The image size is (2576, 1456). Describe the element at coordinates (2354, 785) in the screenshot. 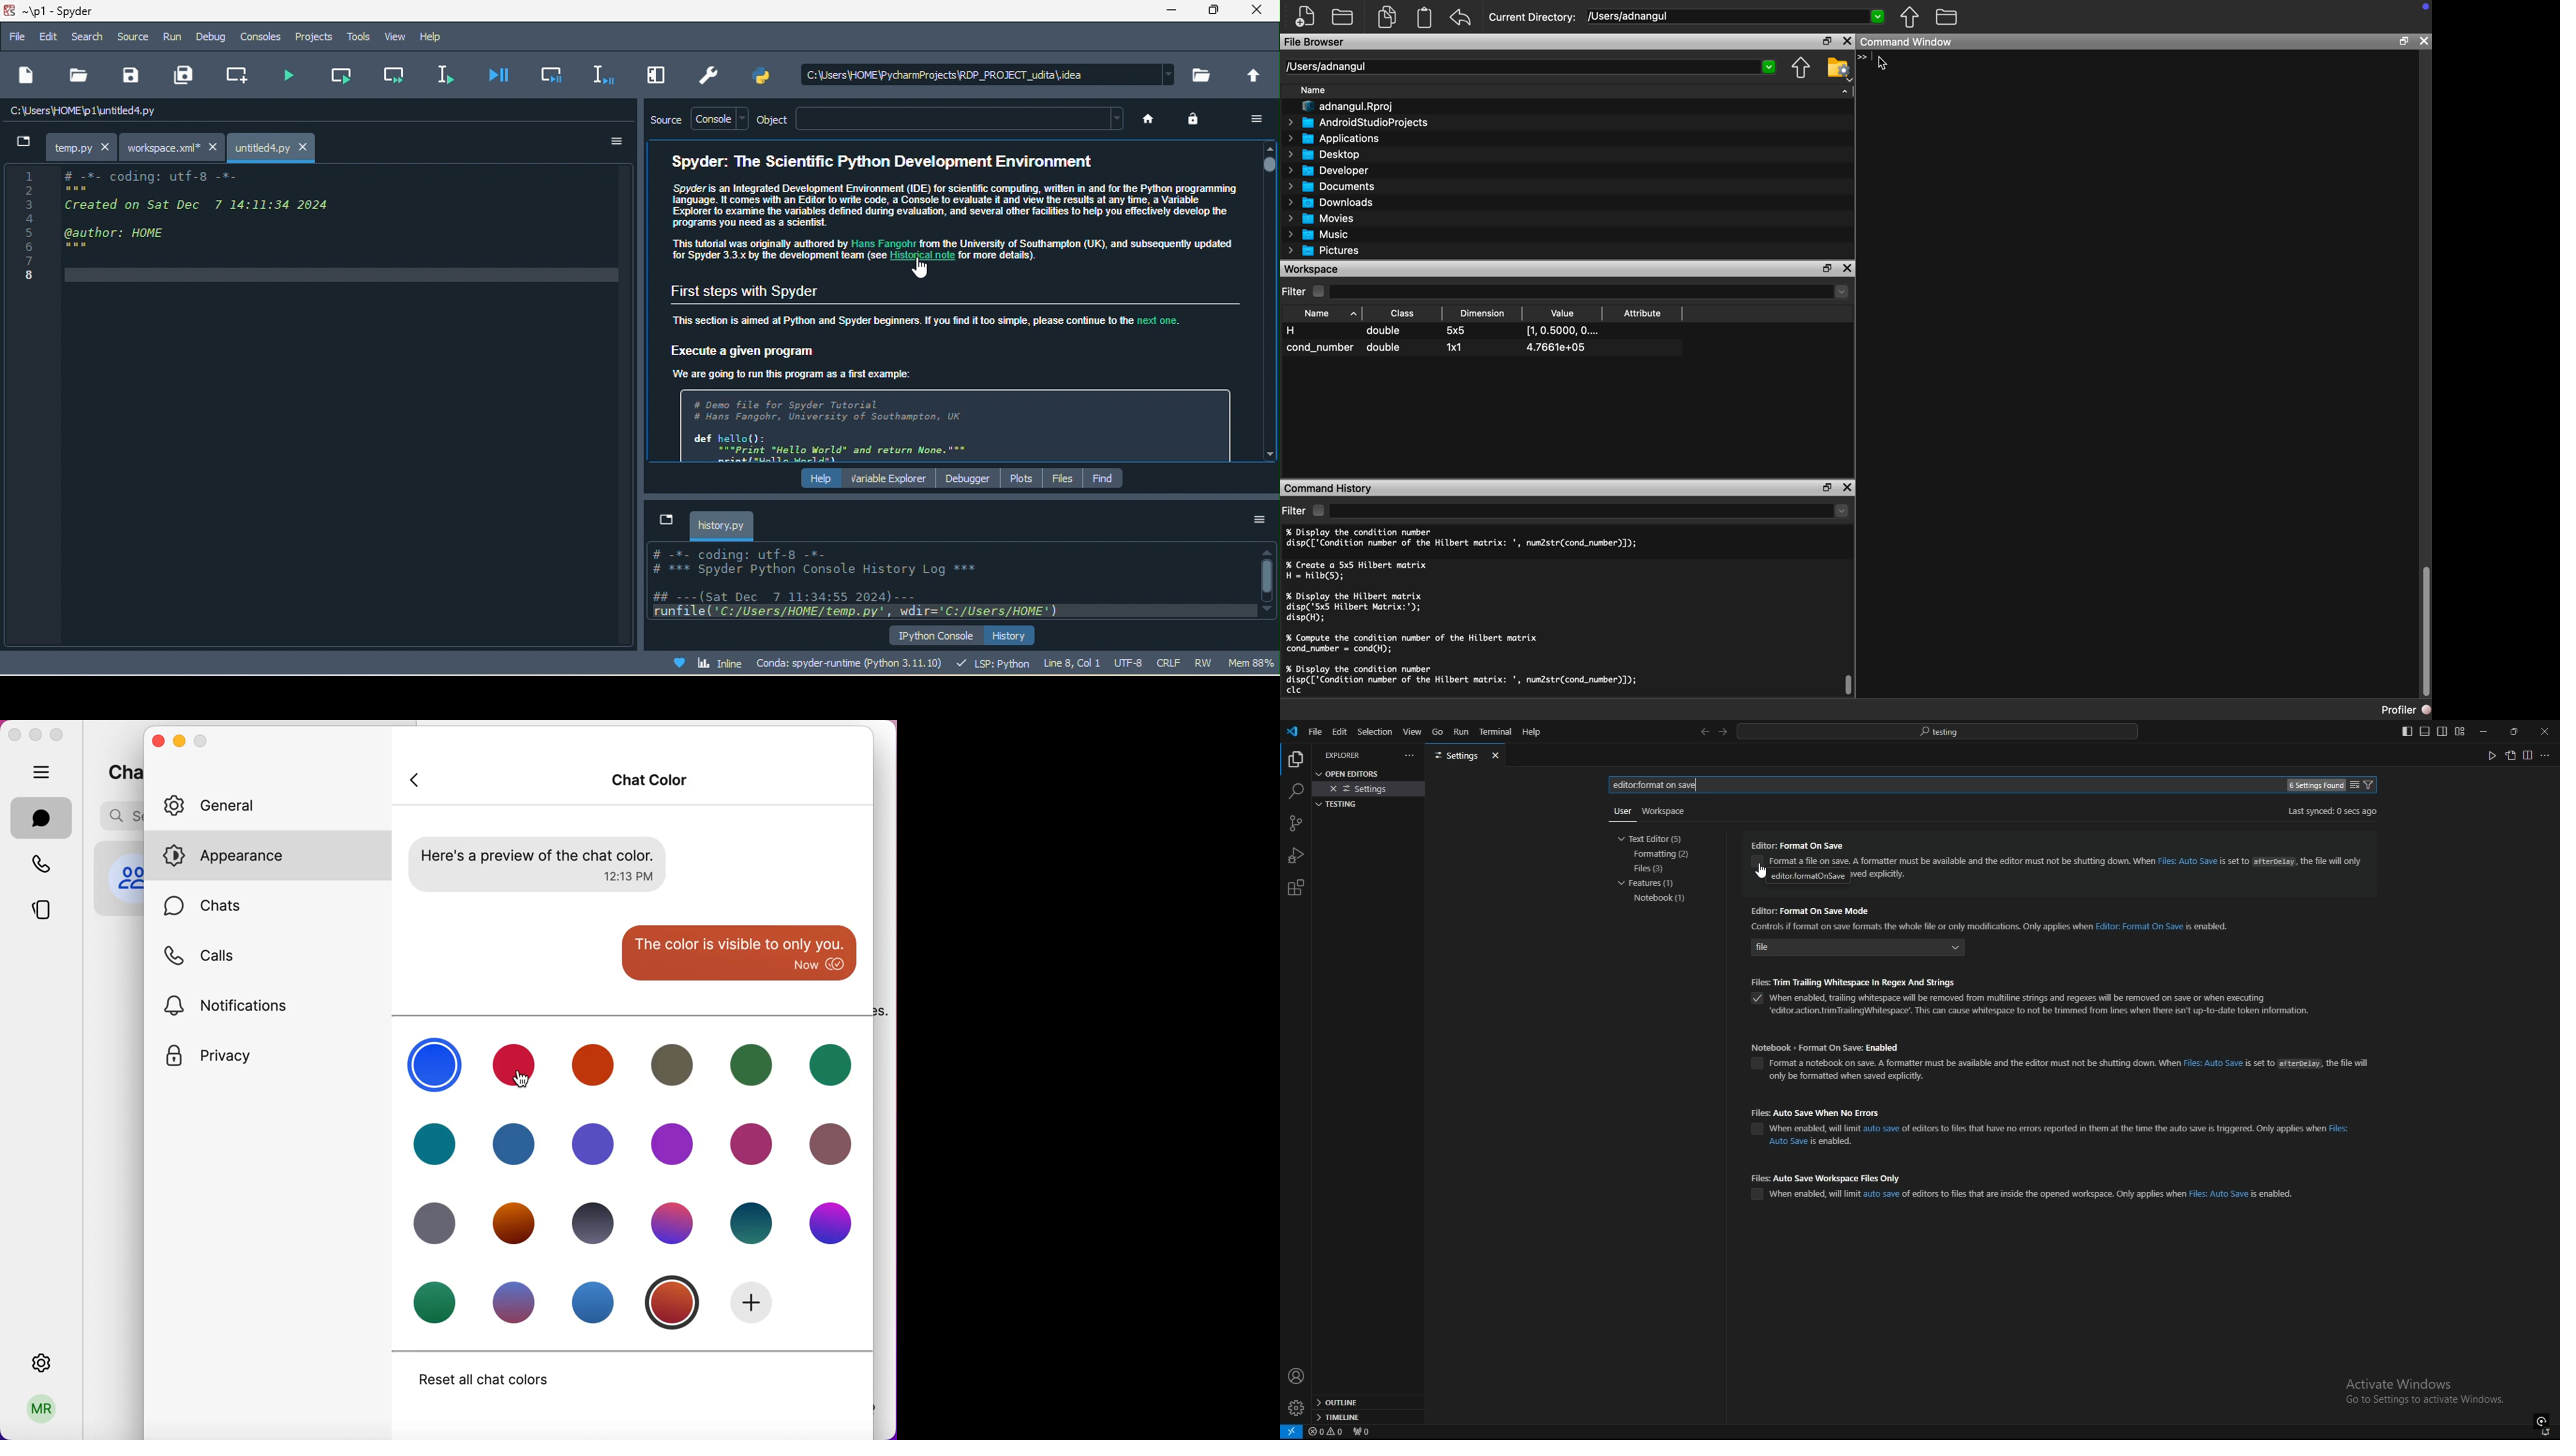

I see `change settings ` at that location.